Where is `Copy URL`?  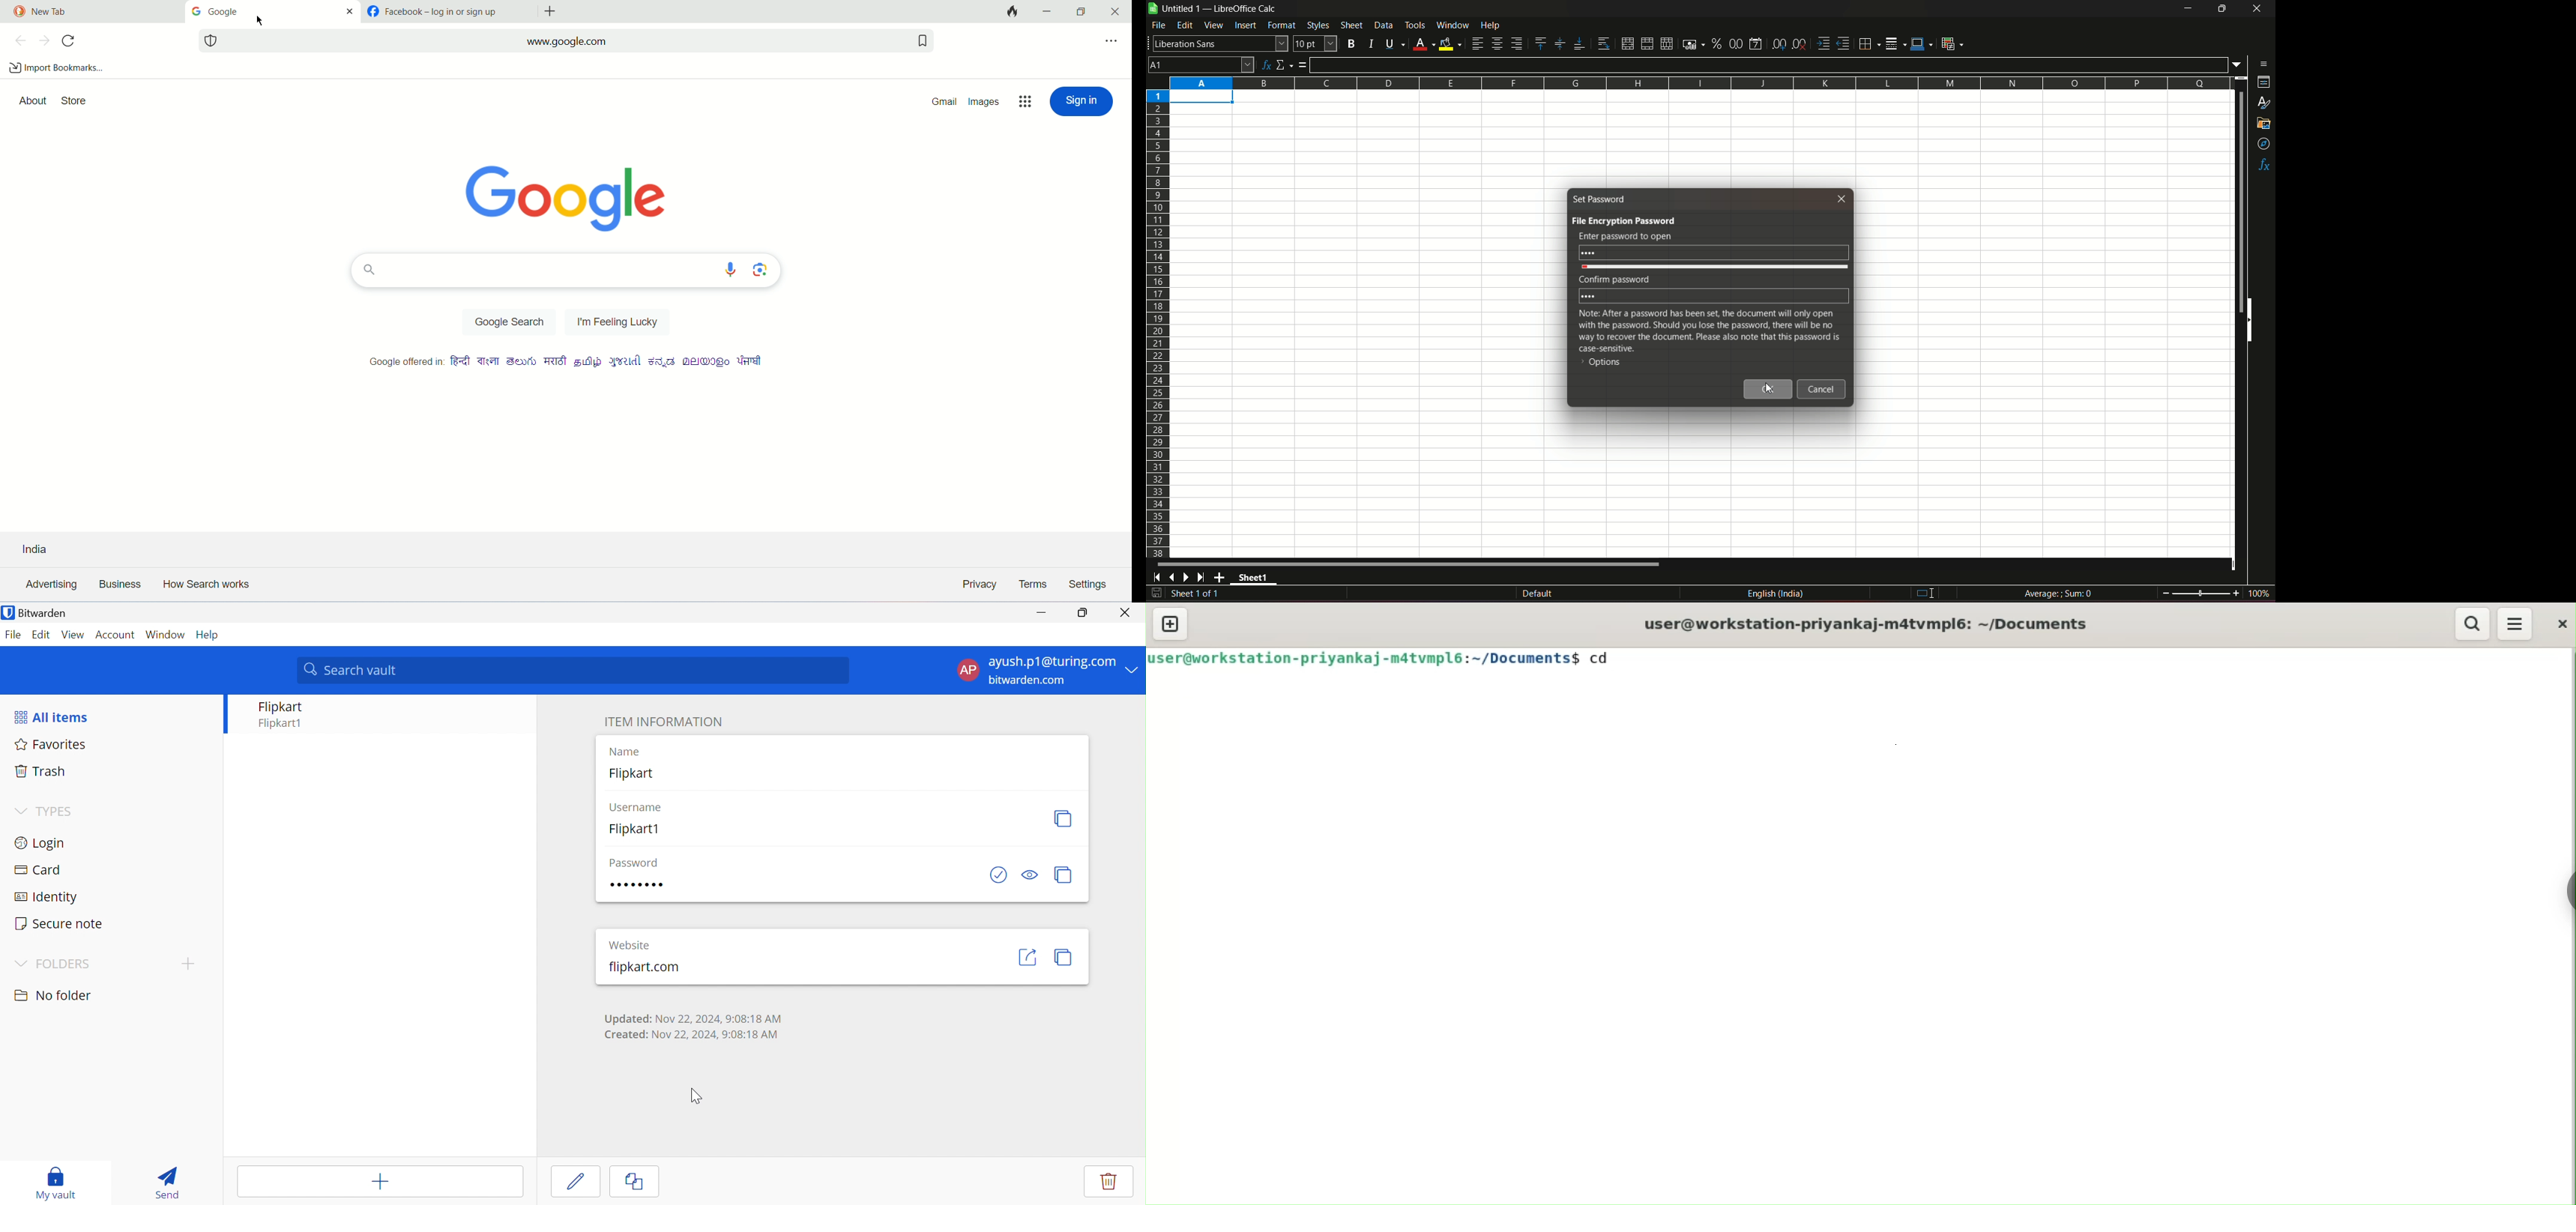
Copy URL is located at coordinates (1065, 957).